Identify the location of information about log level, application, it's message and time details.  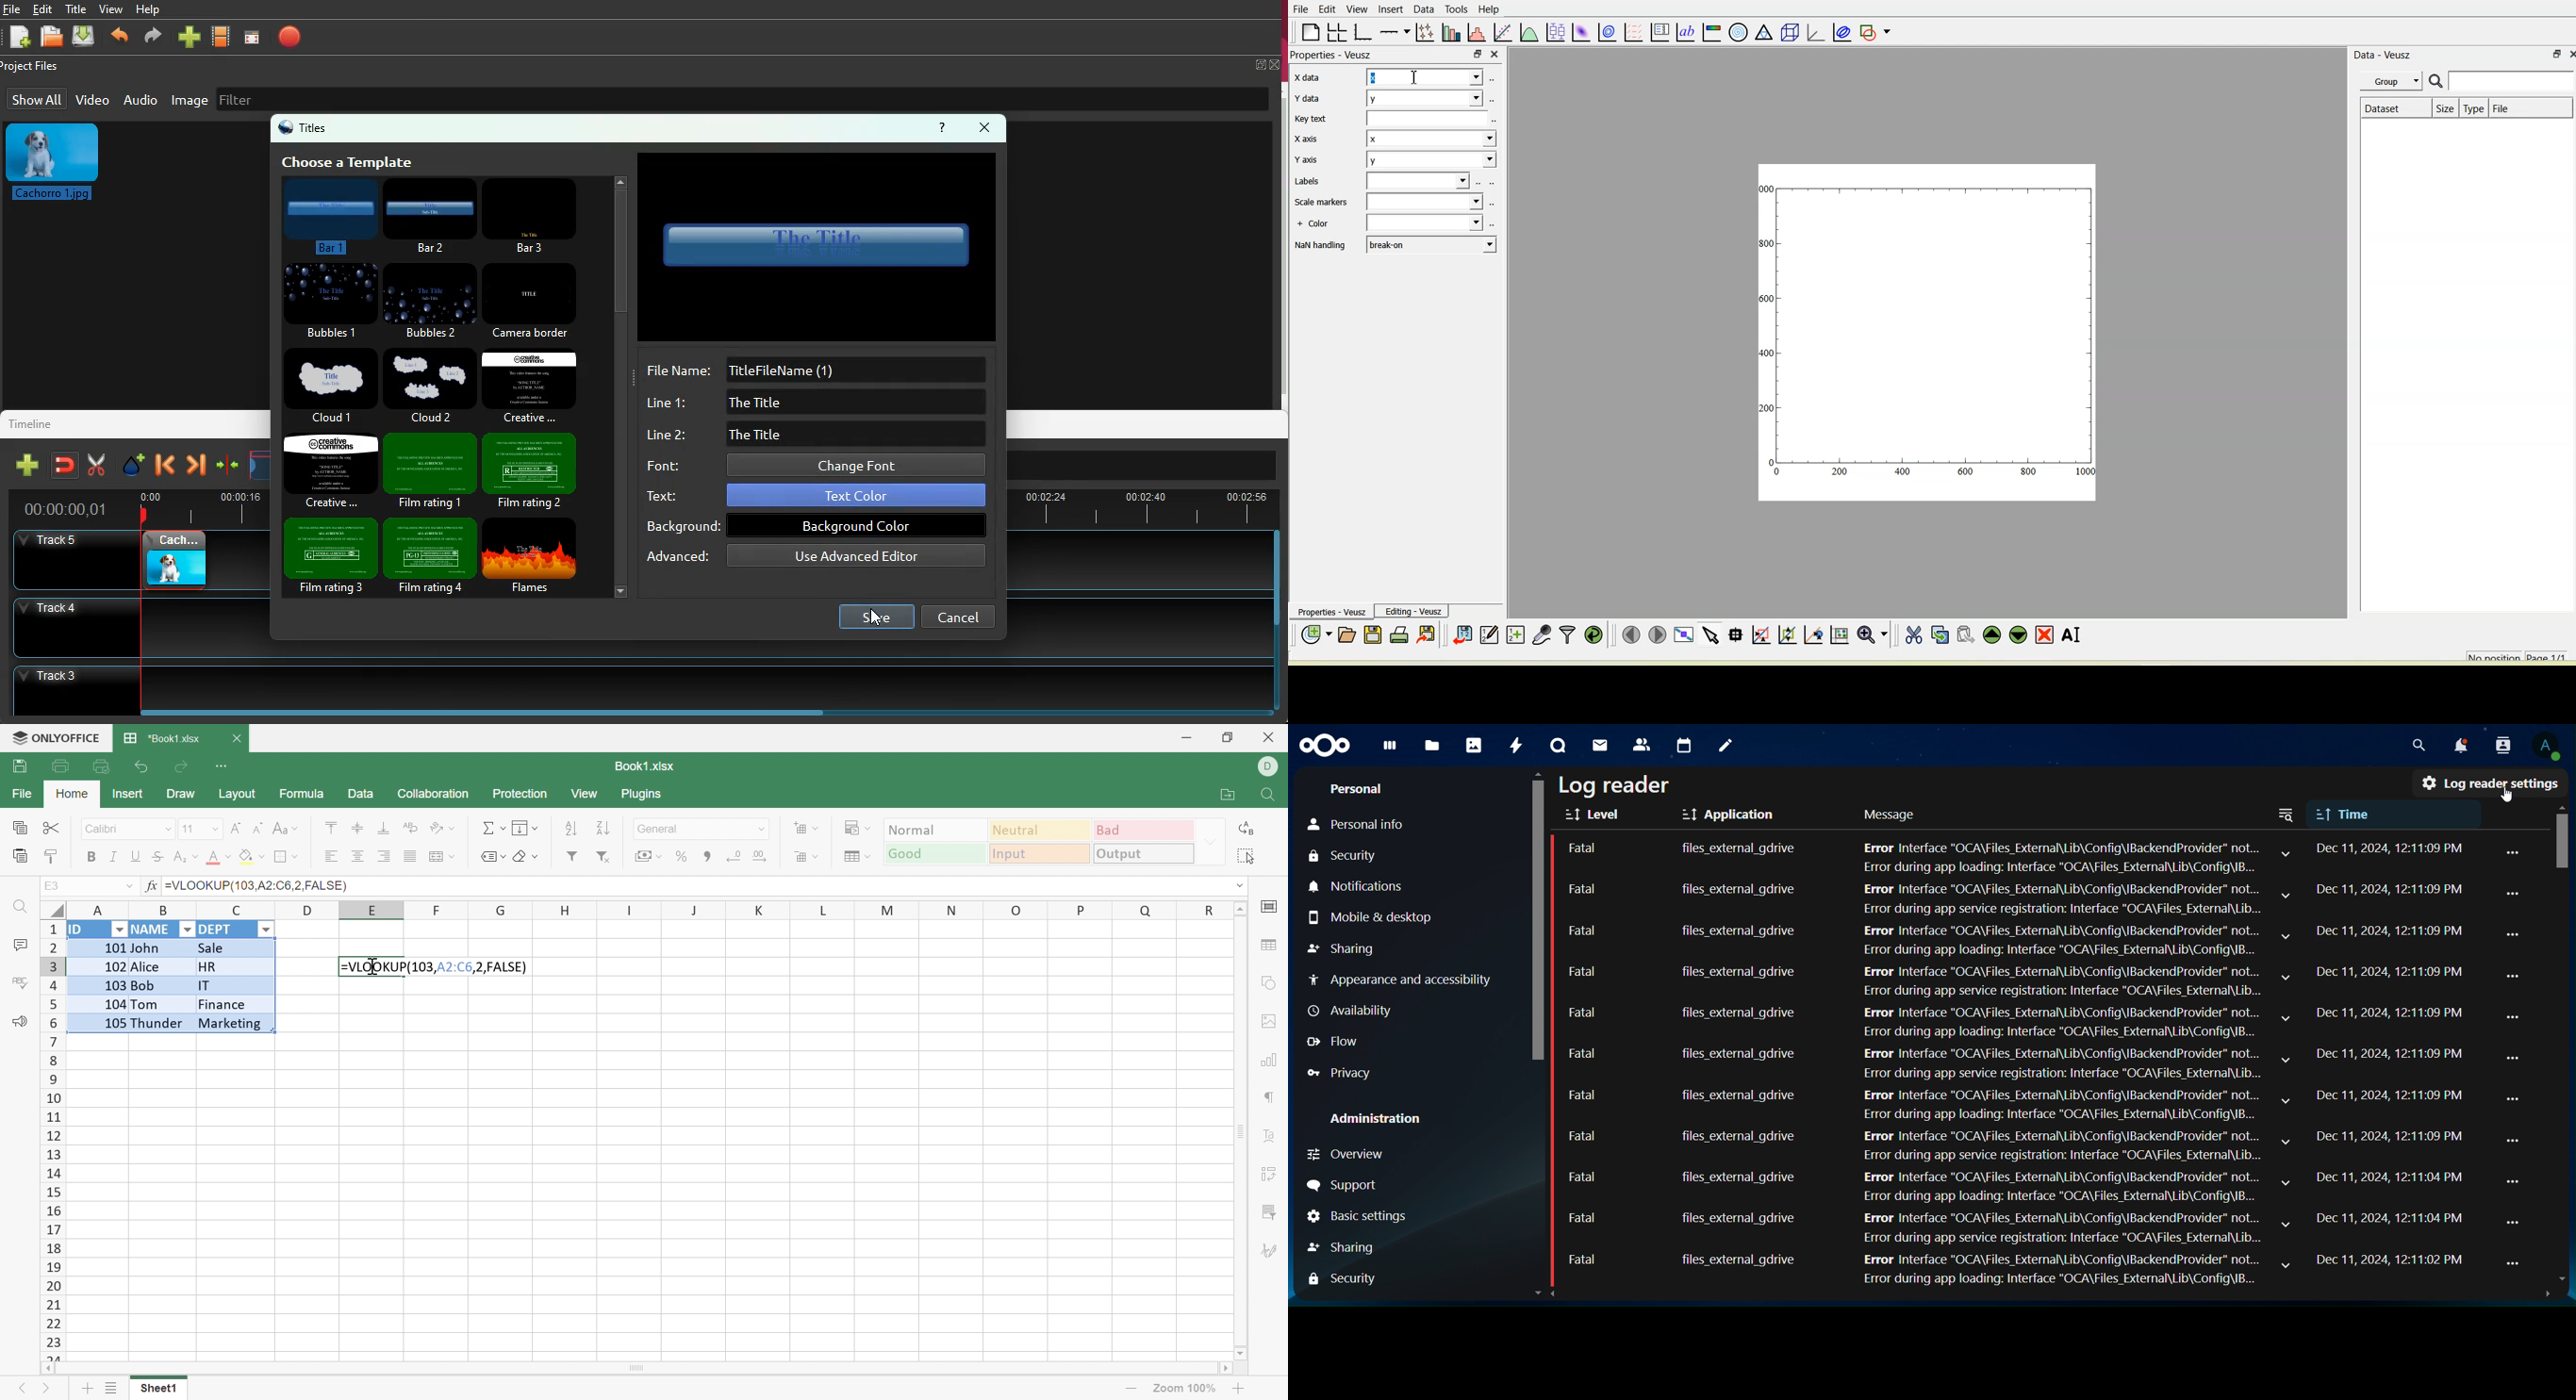
(2016, 936).